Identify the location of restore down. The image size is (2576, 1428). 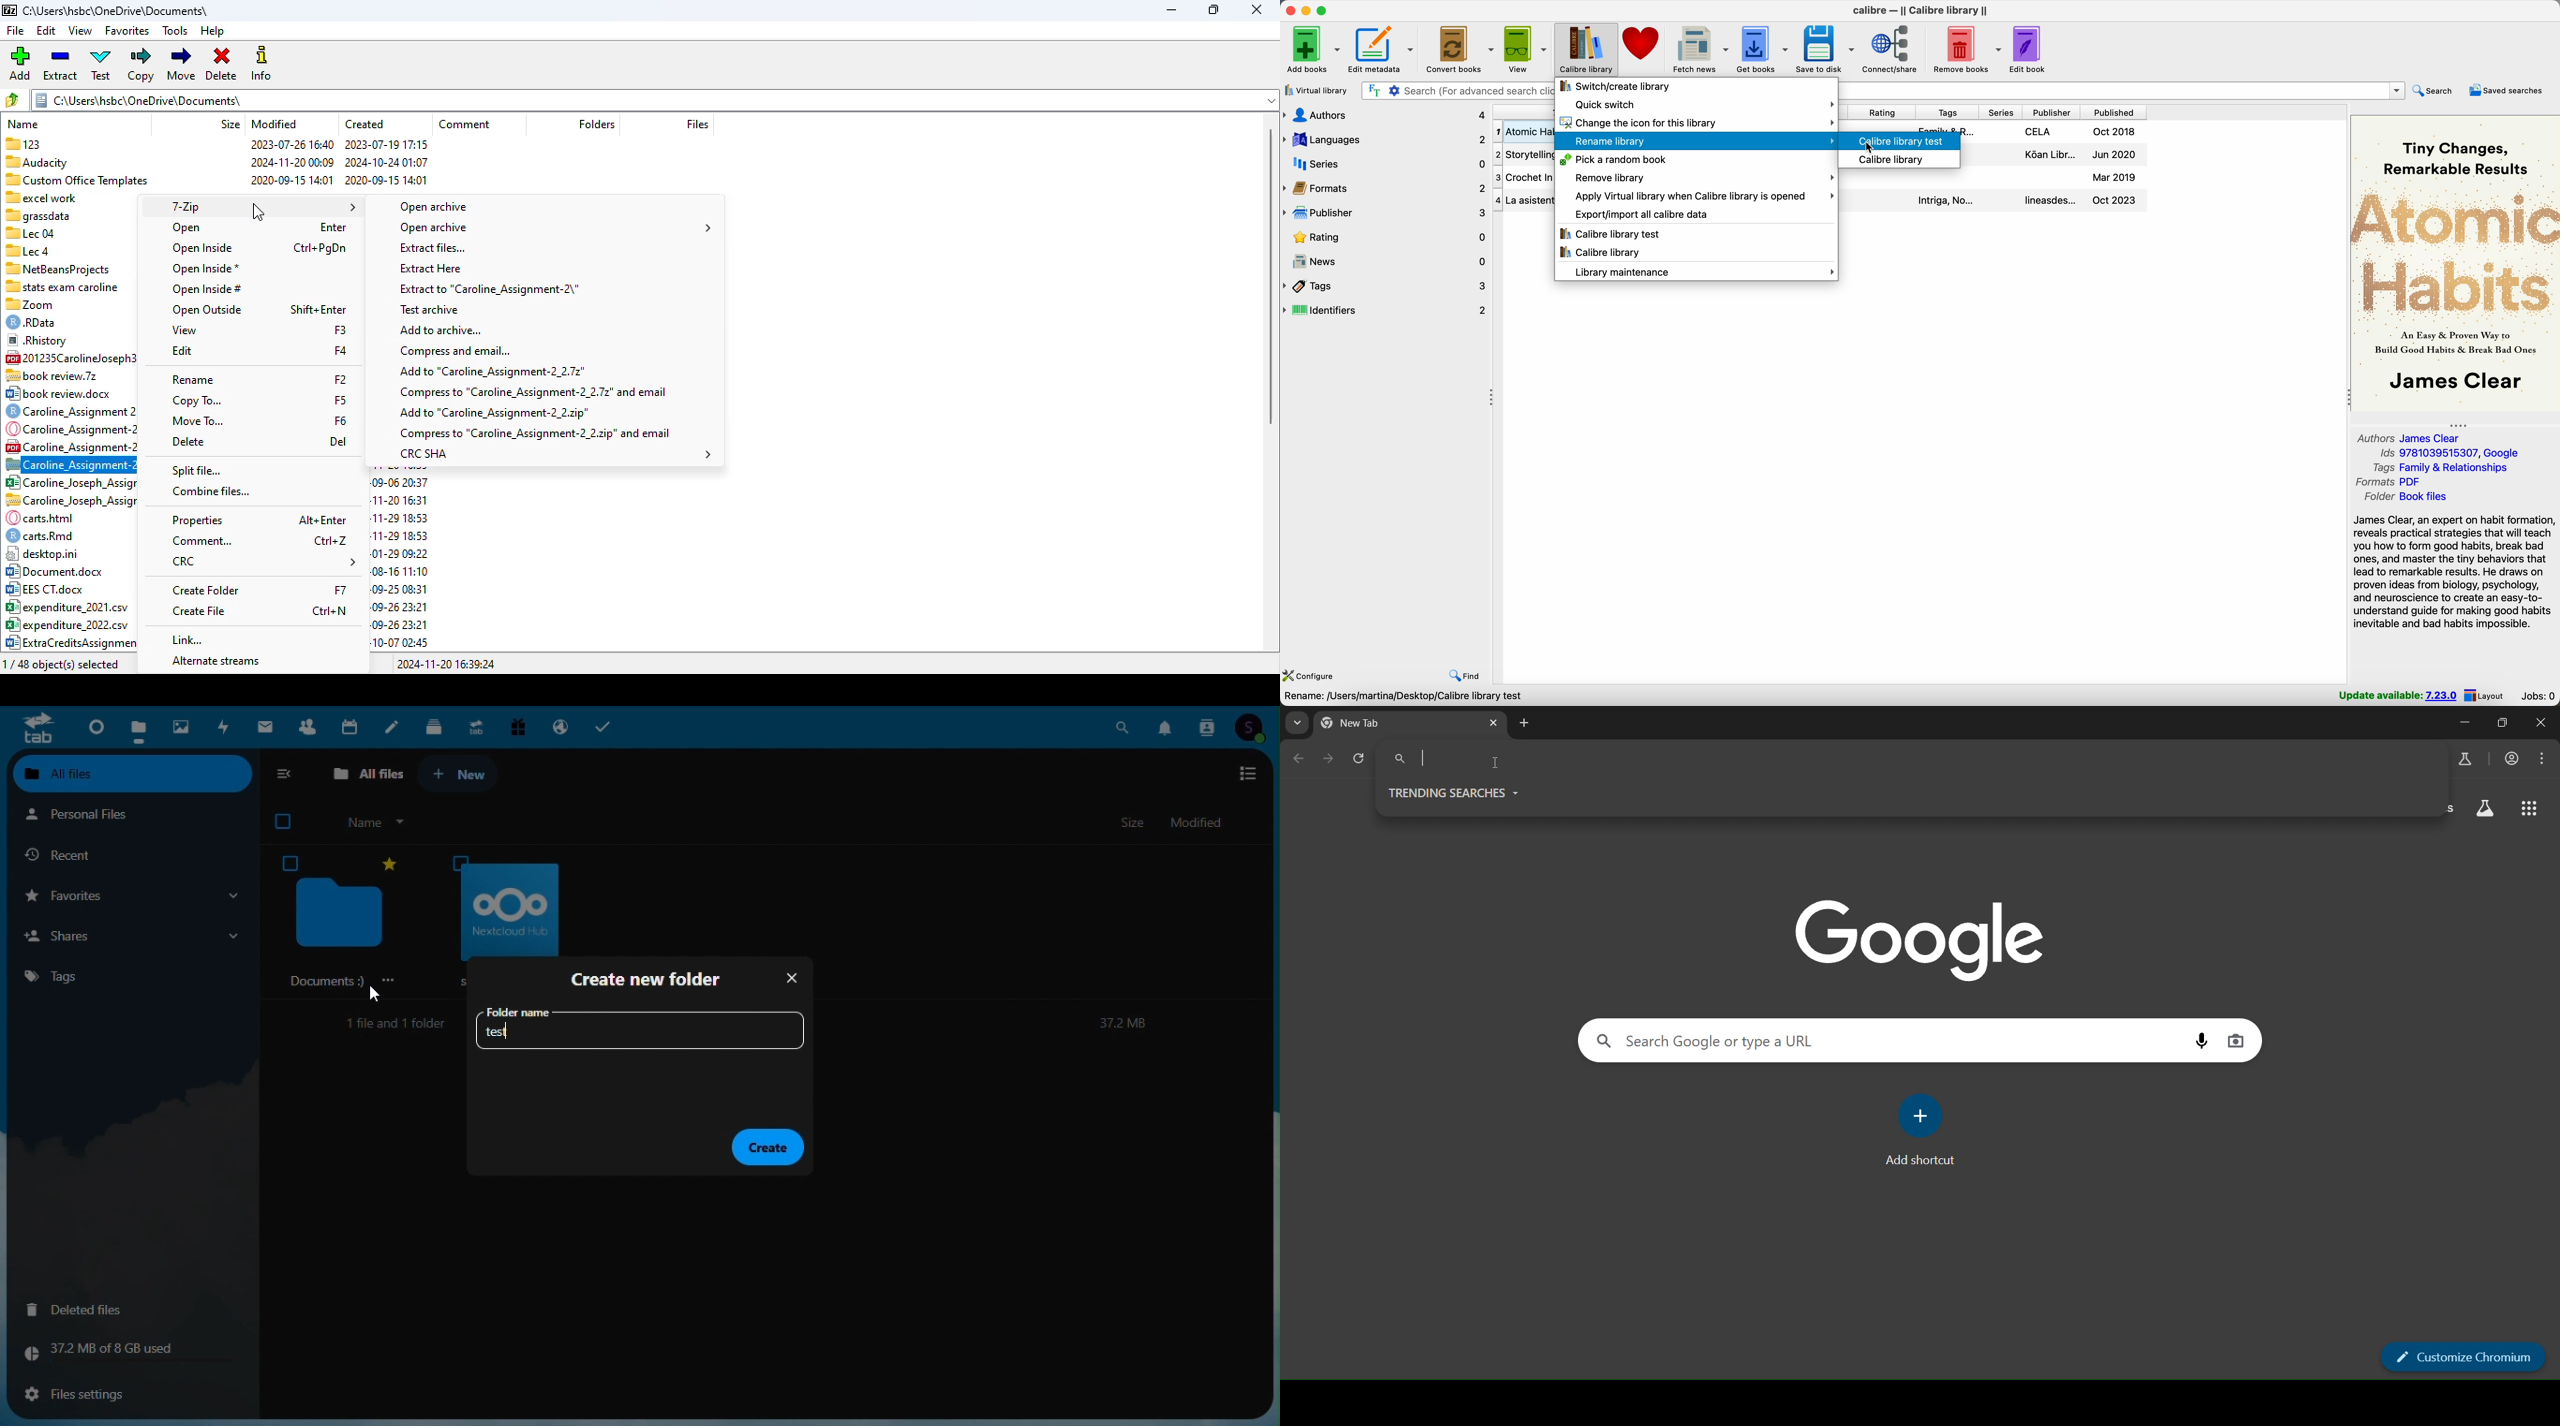
(2503, 724).